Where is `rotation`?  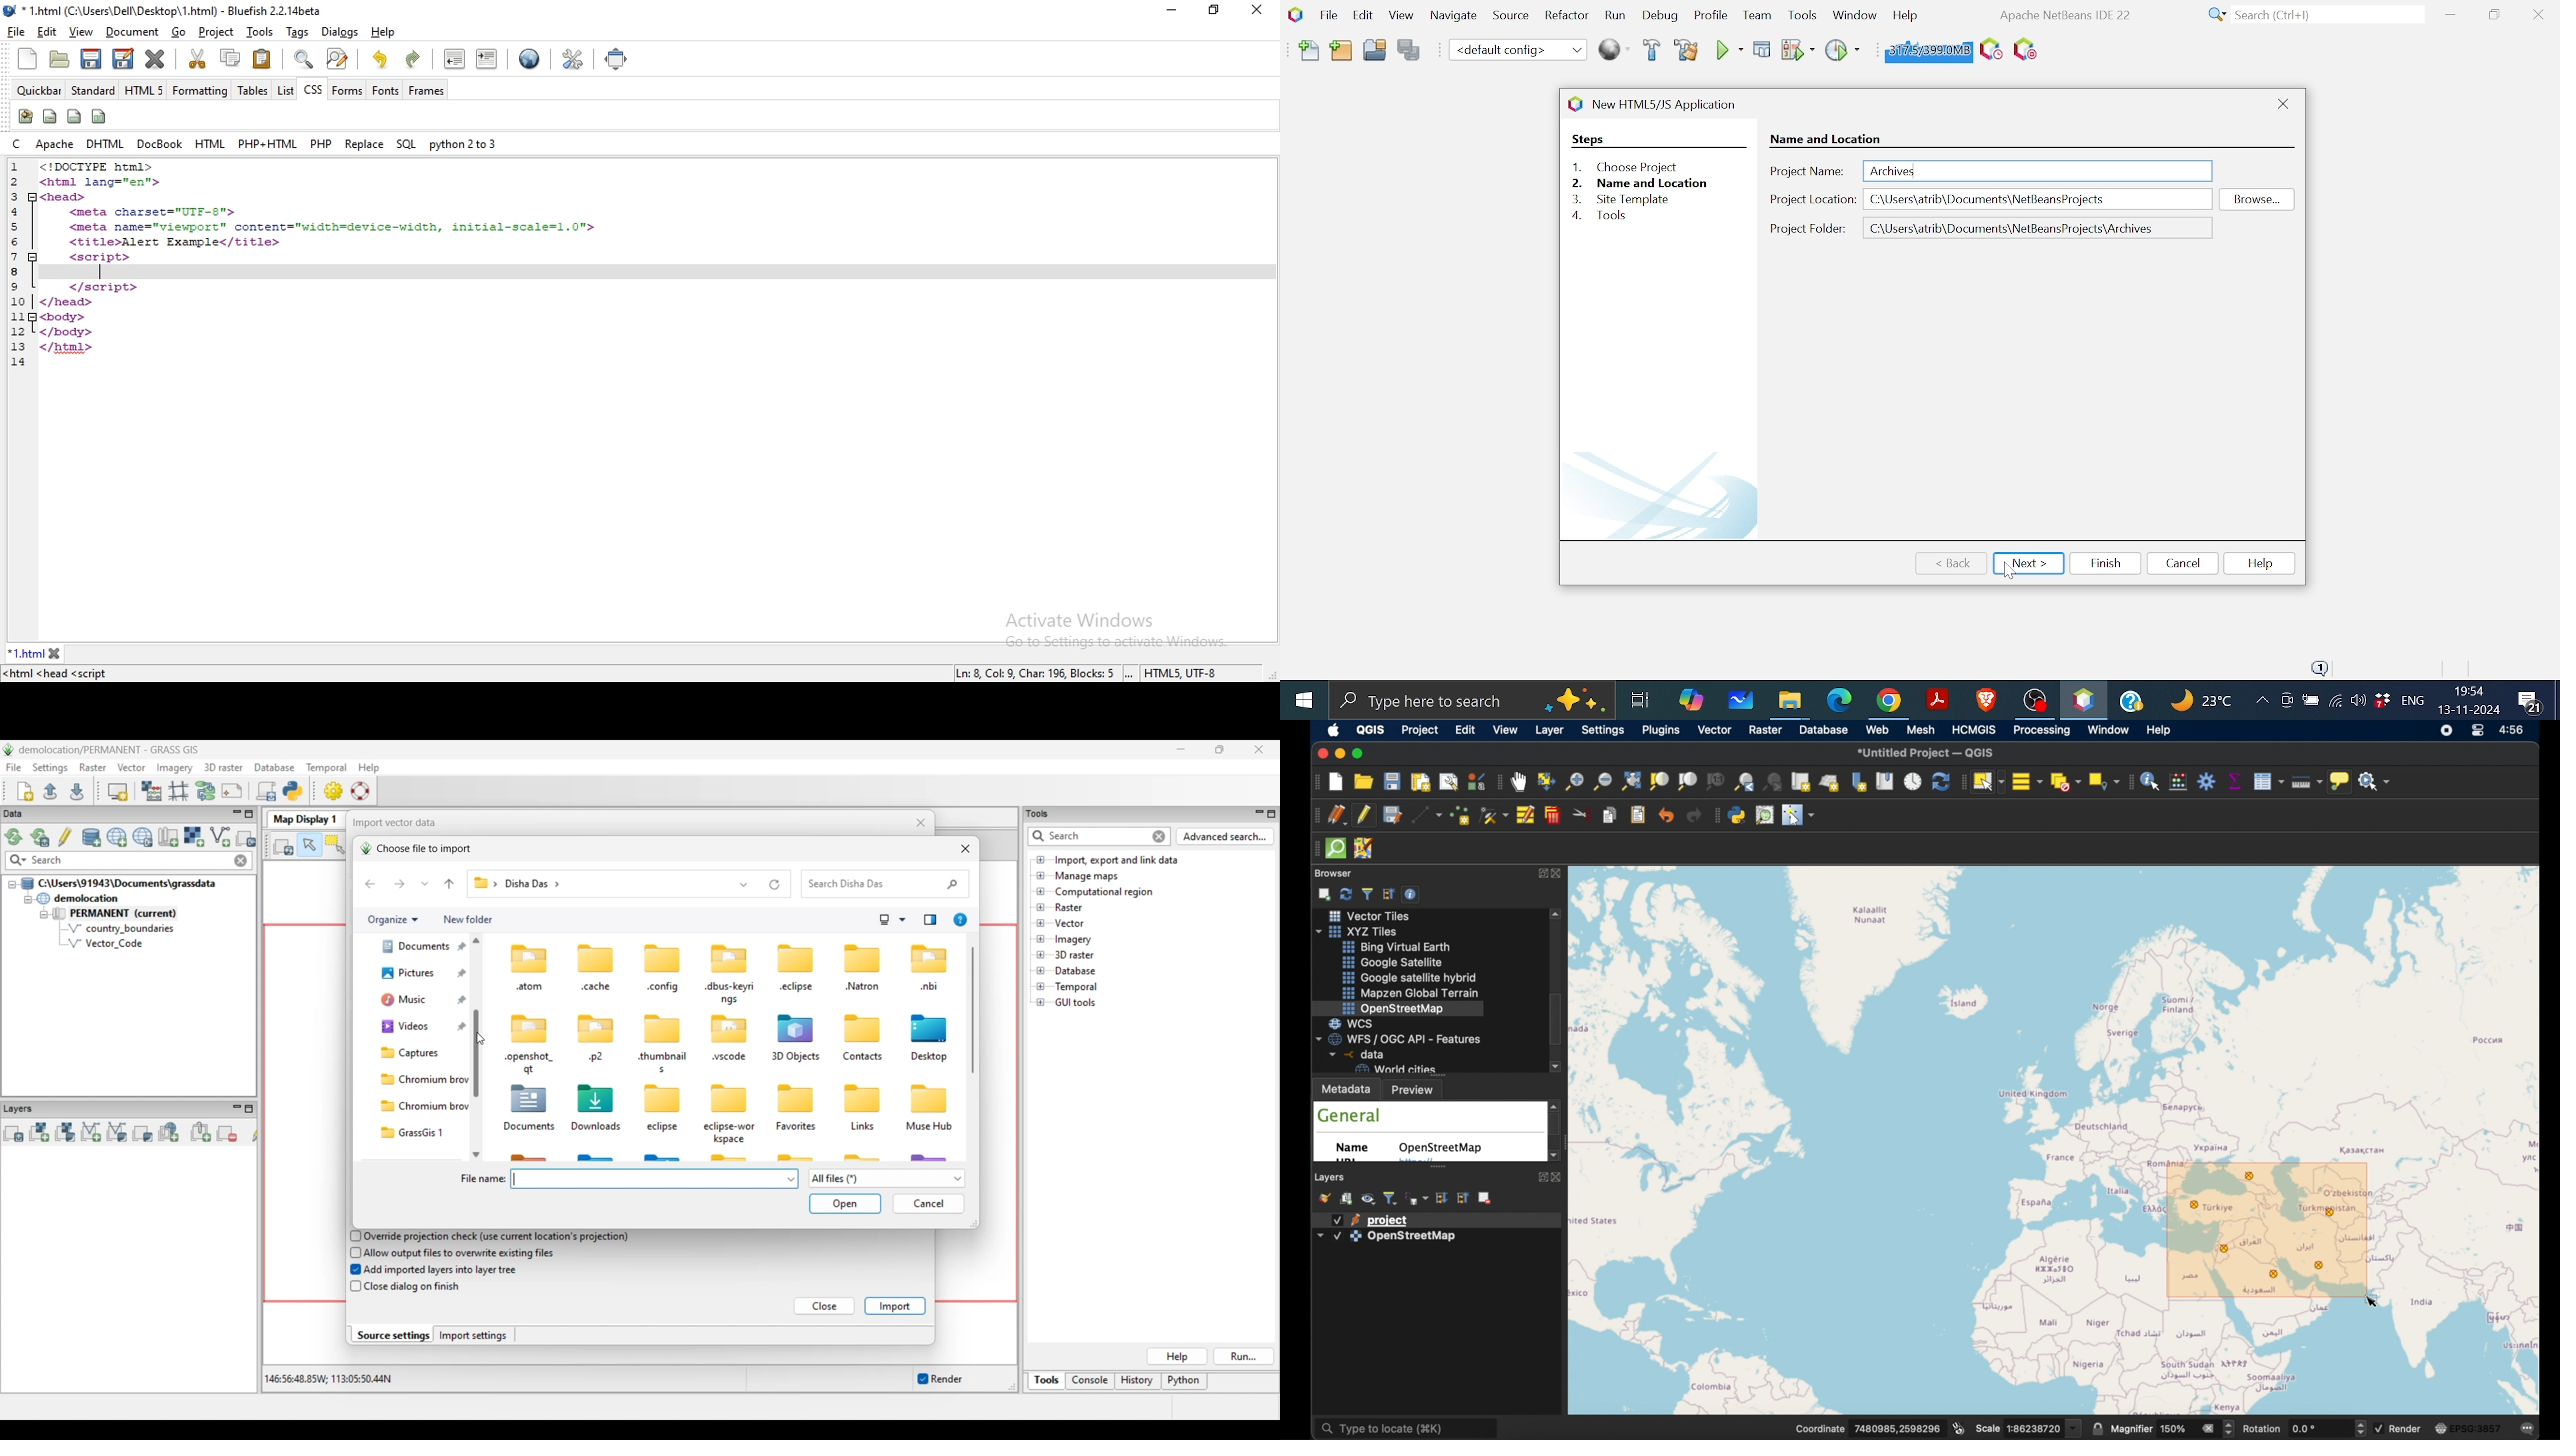 rotation is located at coordinates (2263, 1429).